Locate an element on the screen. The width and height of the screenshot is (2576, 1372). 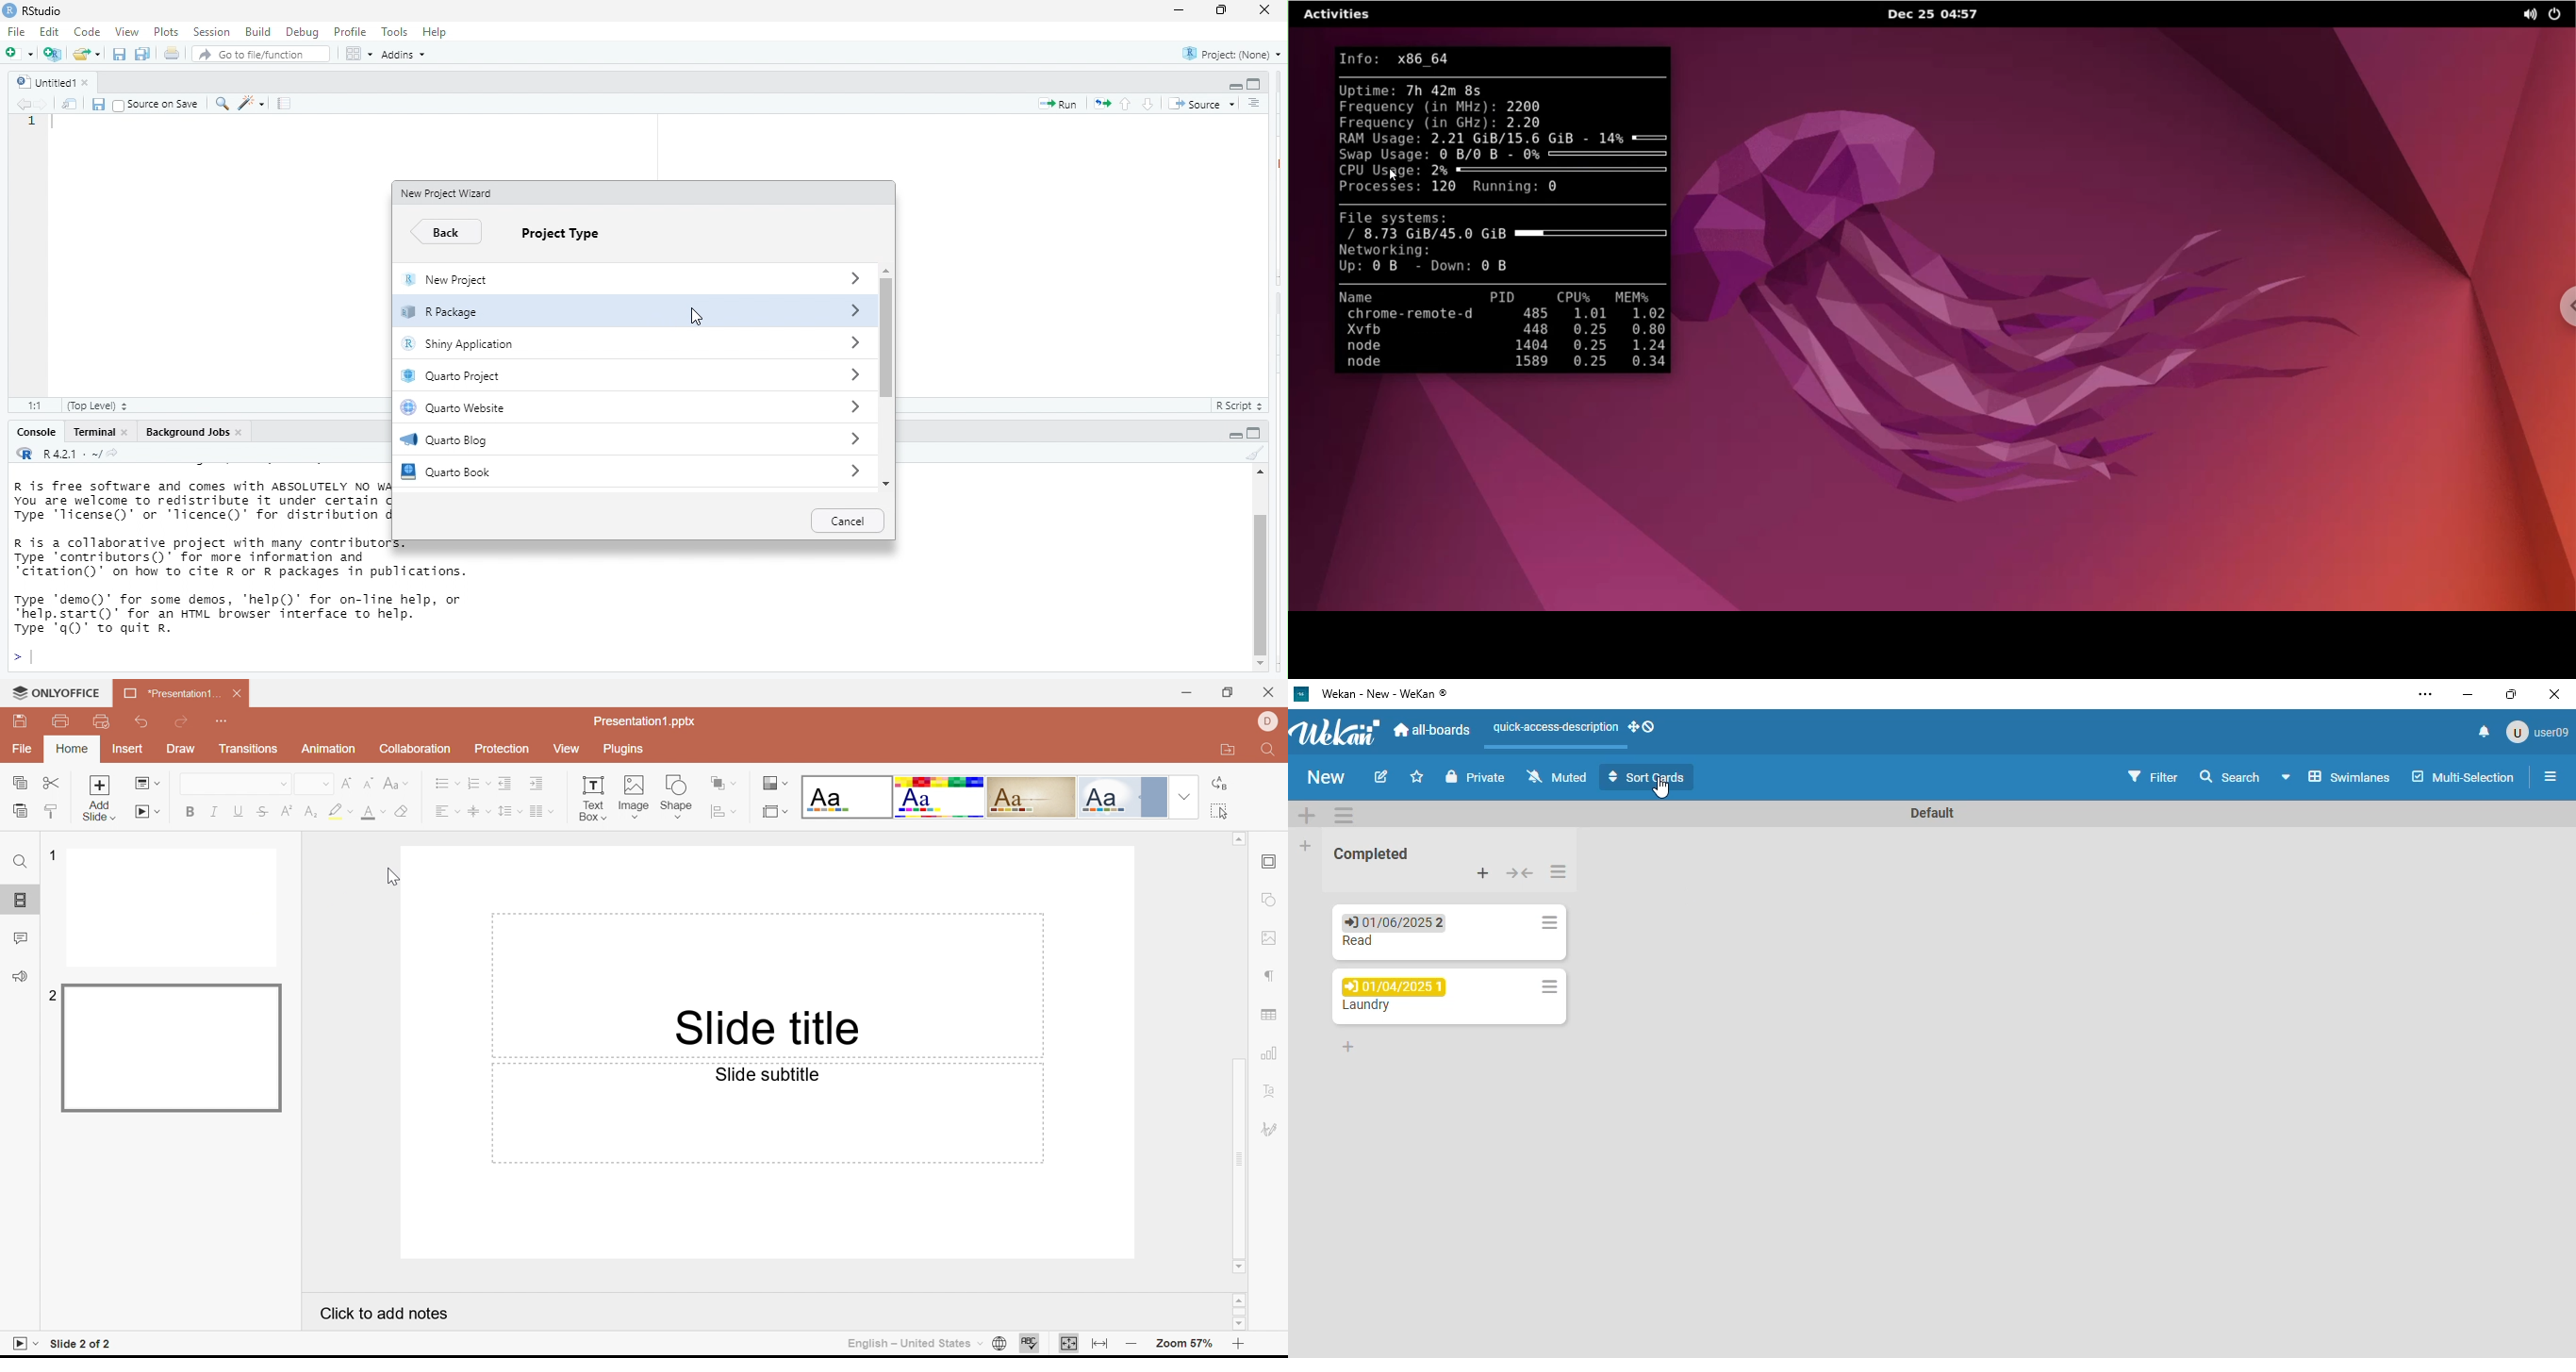
hide r script is located at coordinates (1232, 86).